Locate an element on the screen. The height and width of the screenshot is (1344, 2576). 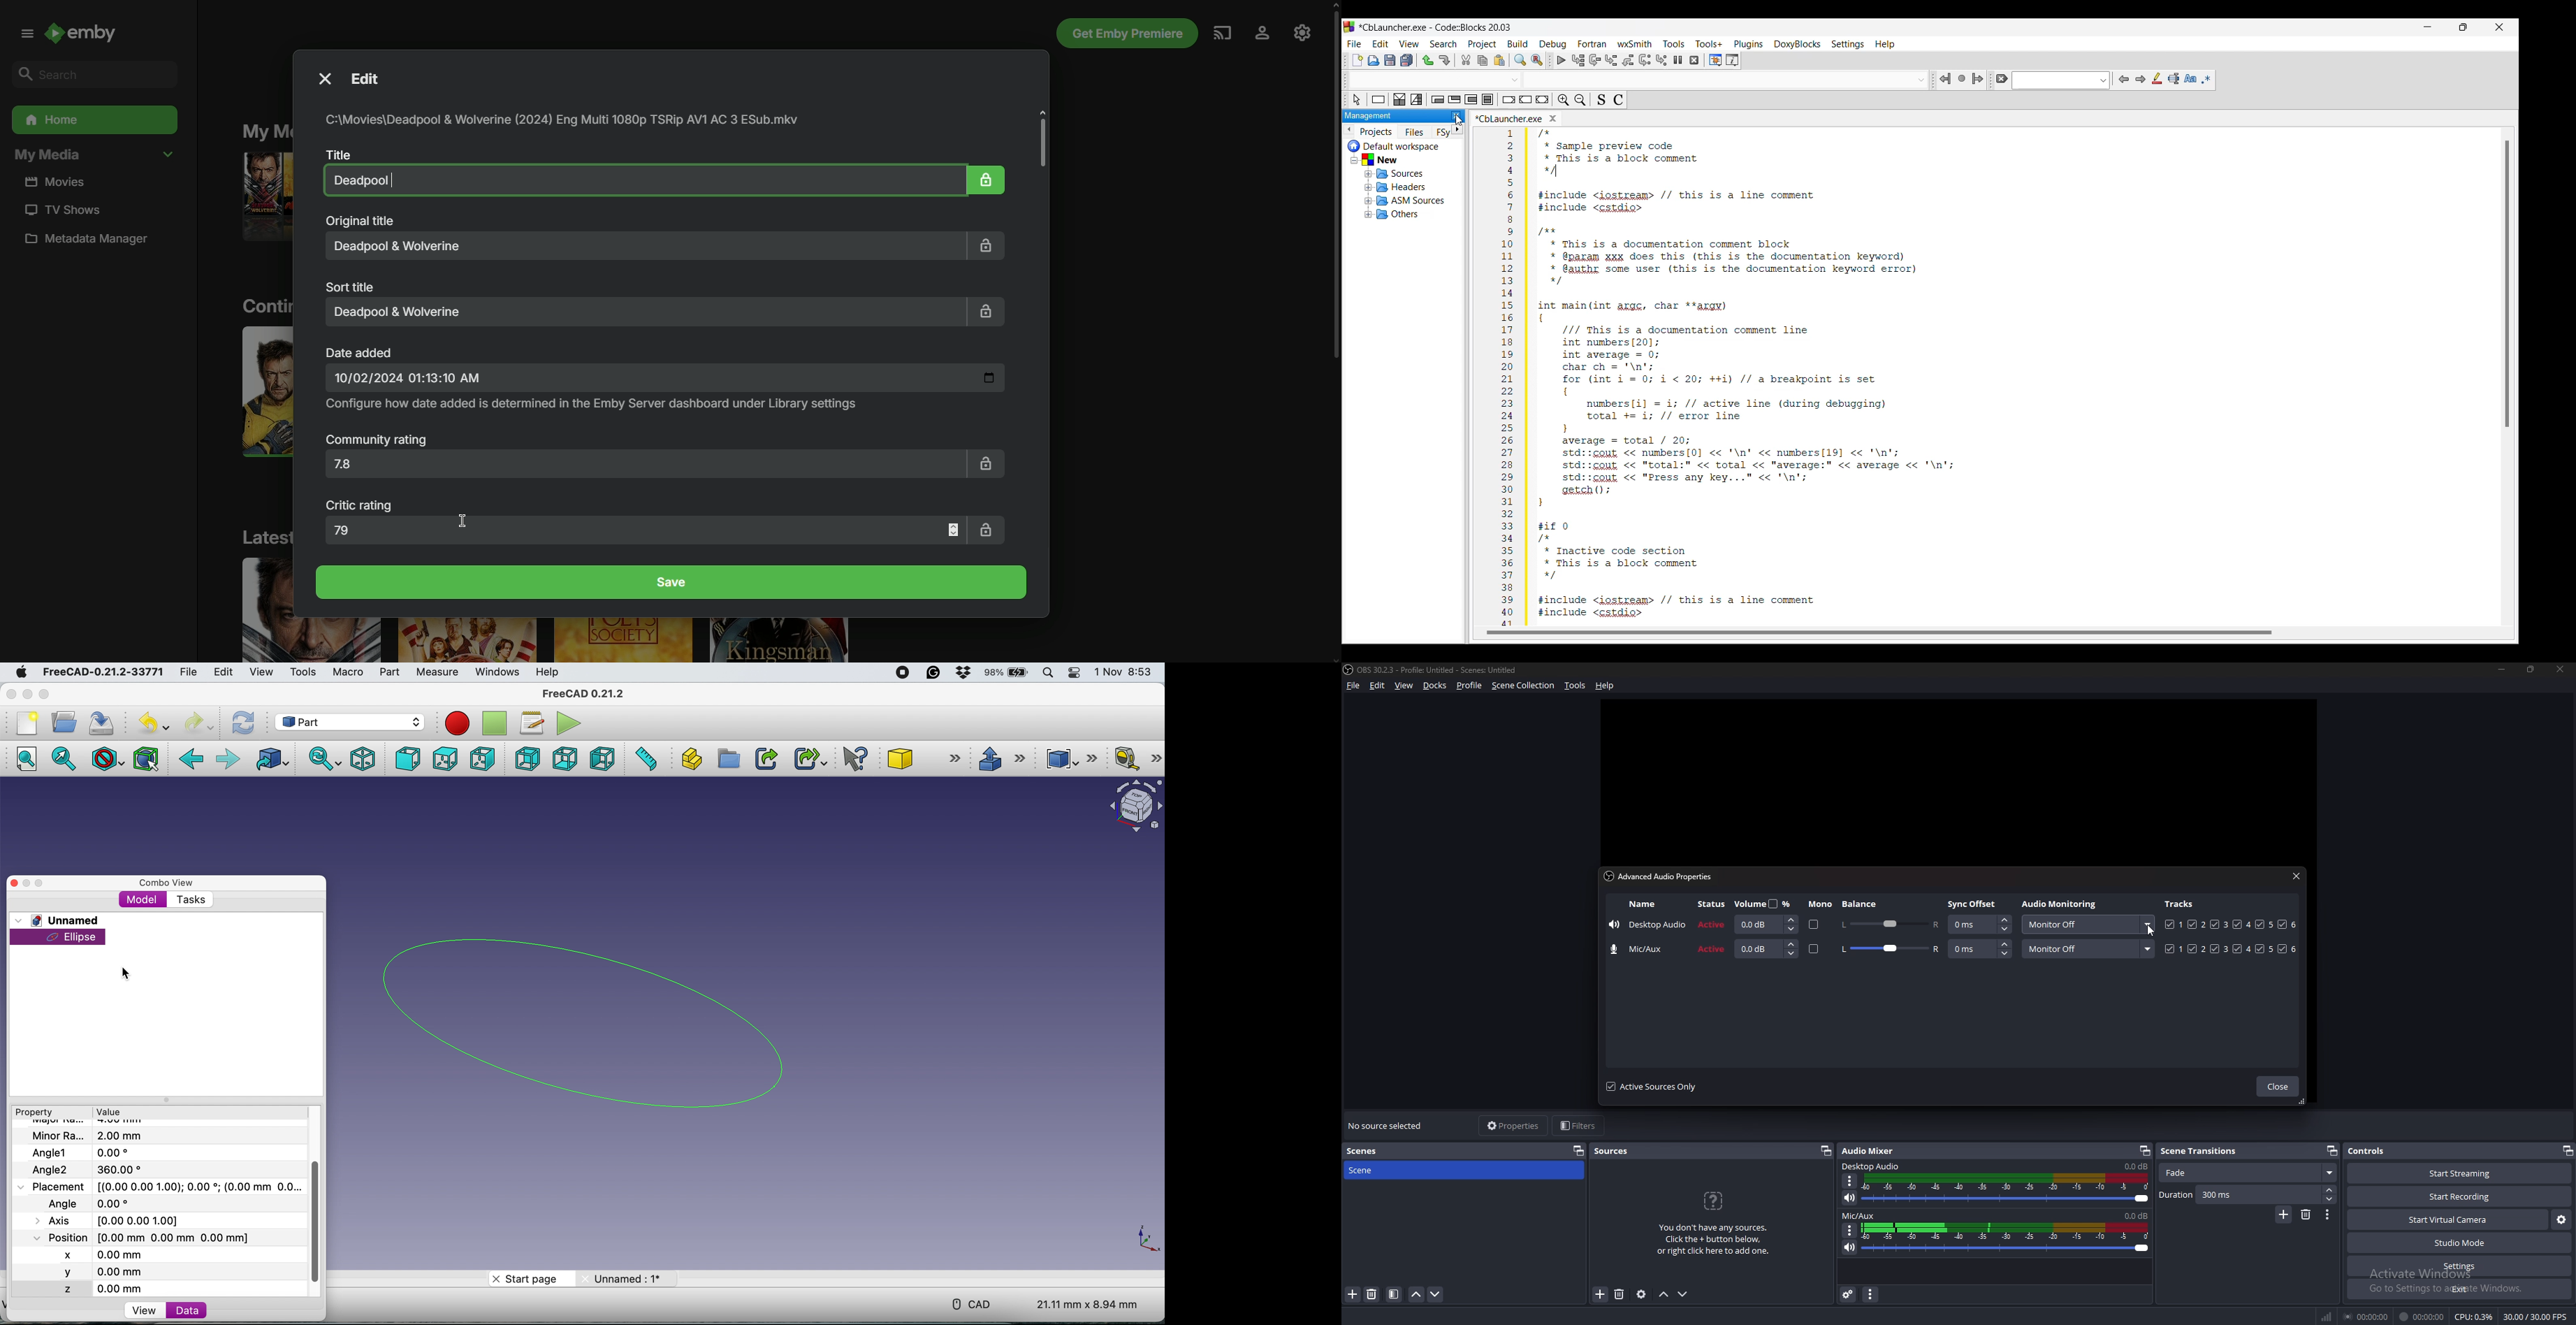
options is located at coordinates (1851, 1181).